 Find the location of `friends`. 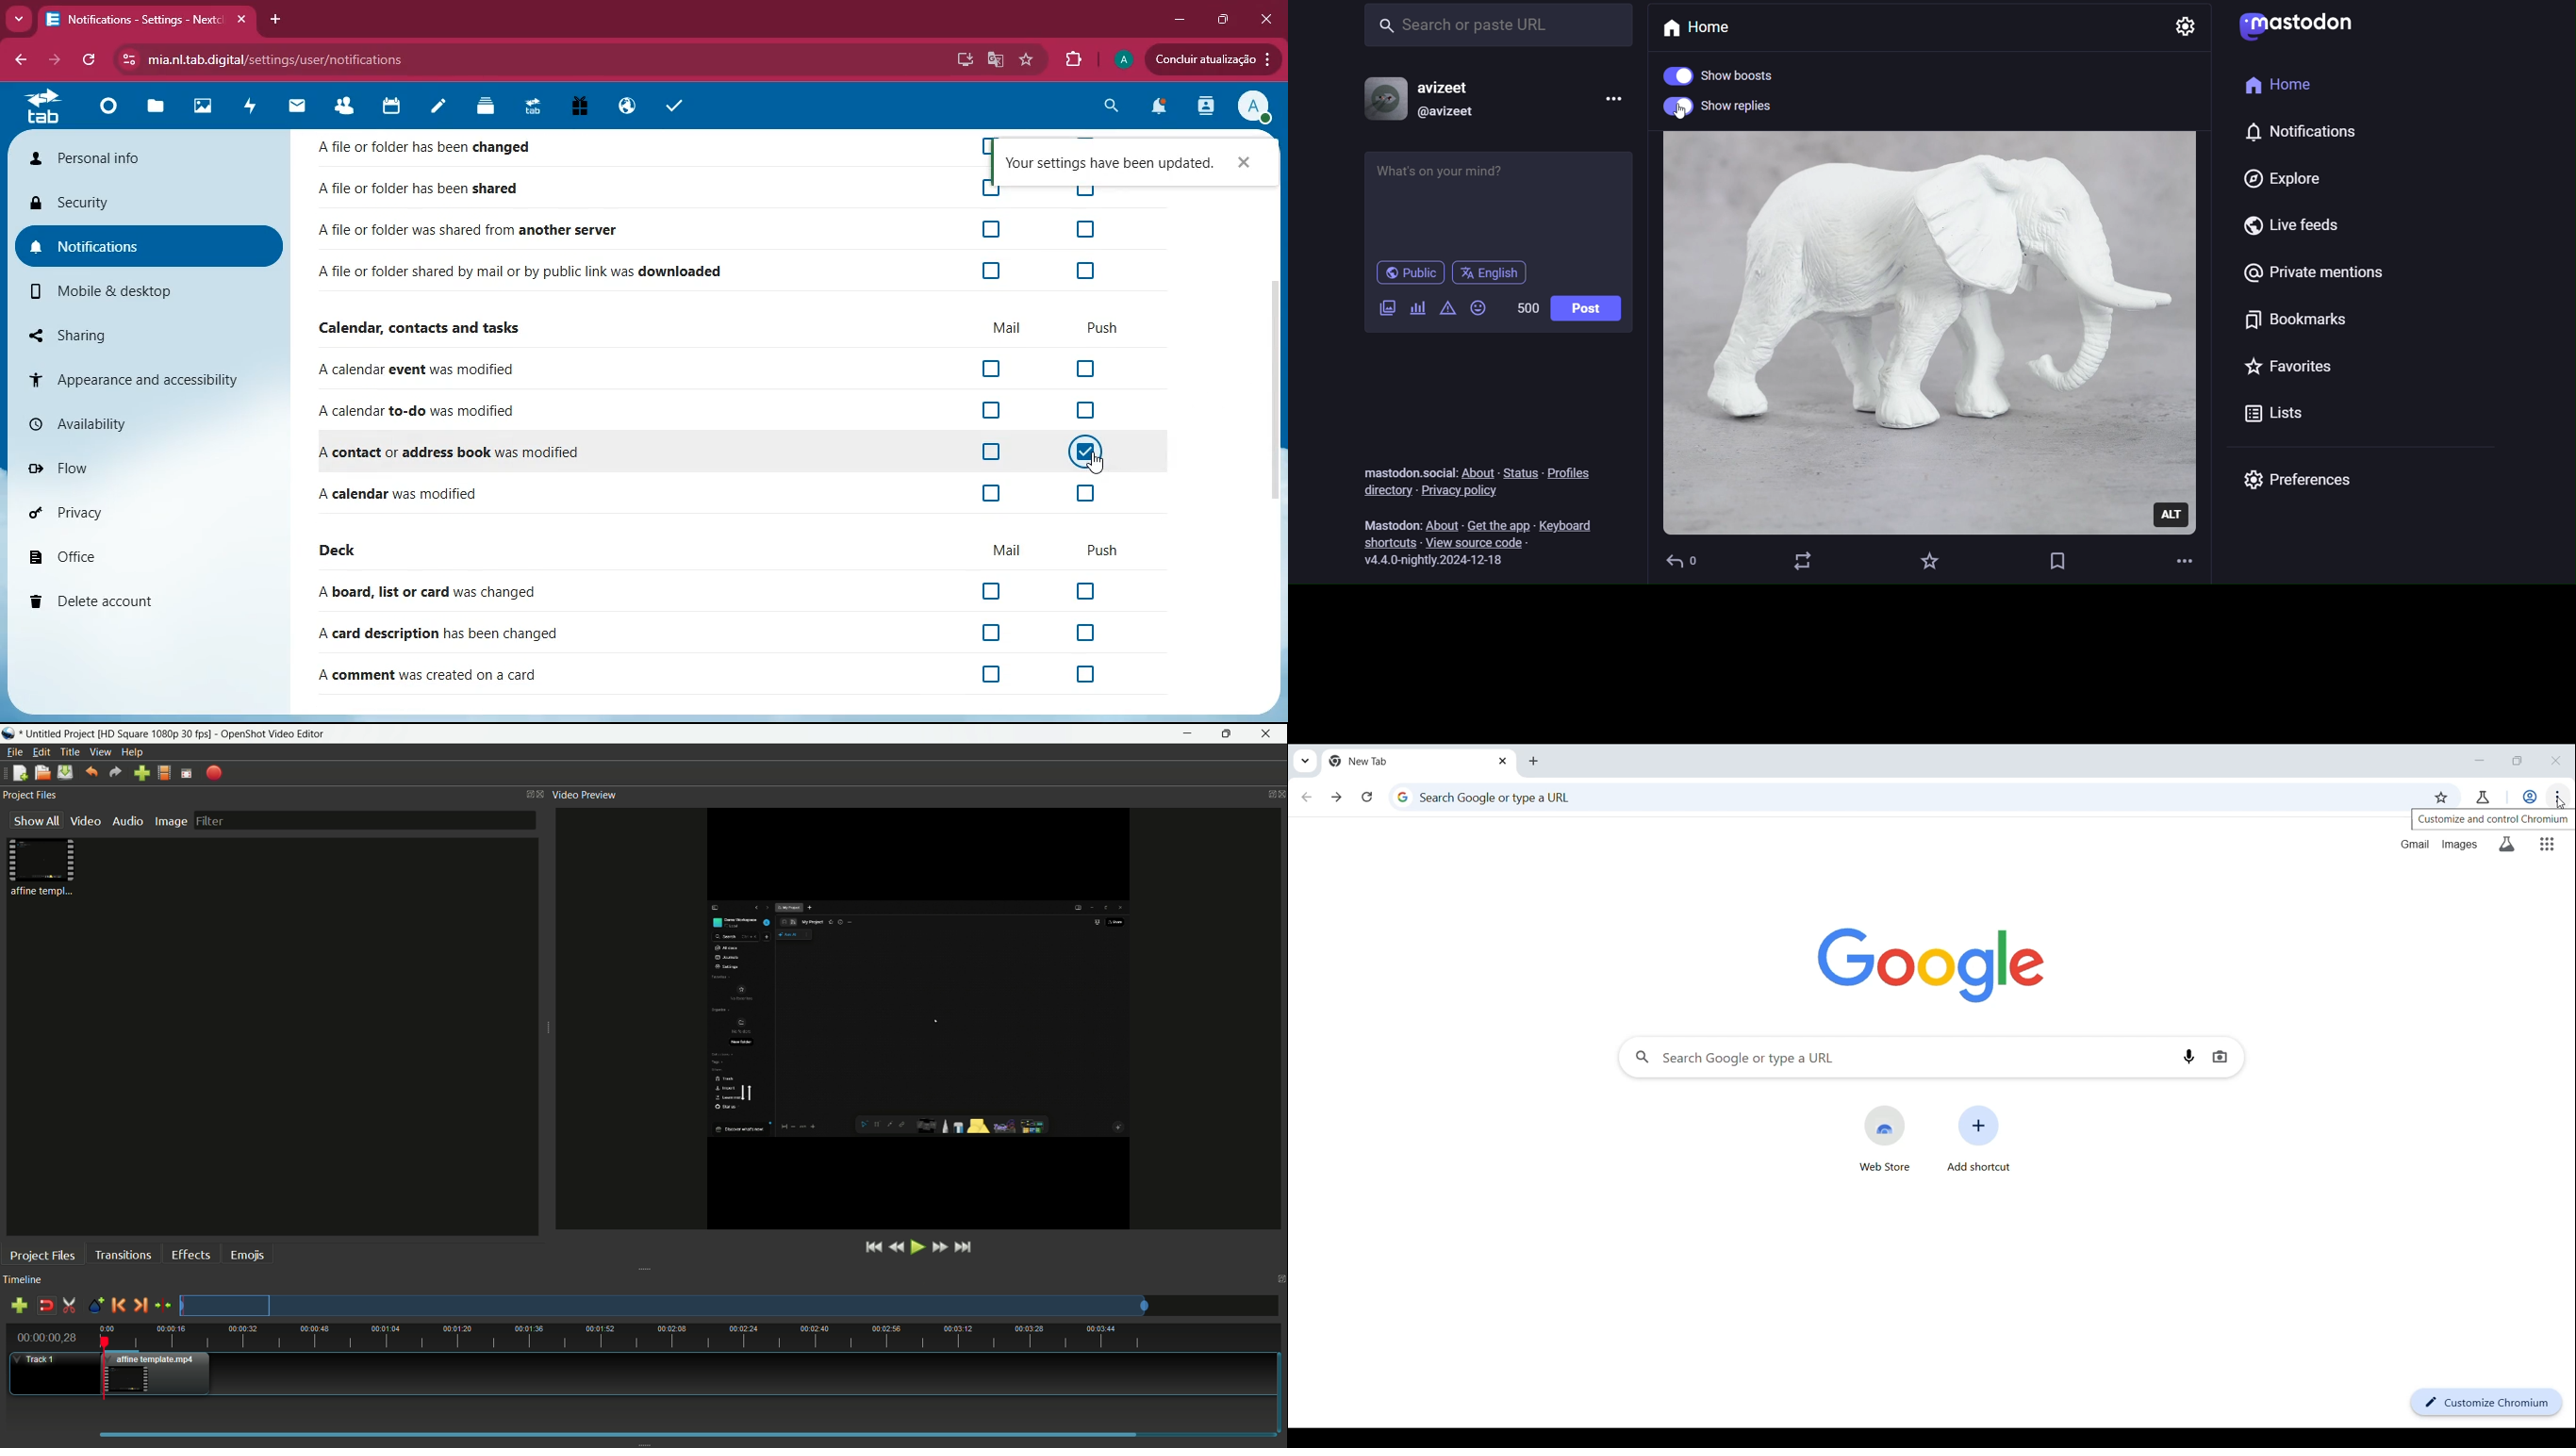

friends is located at coordinates (350, 107).